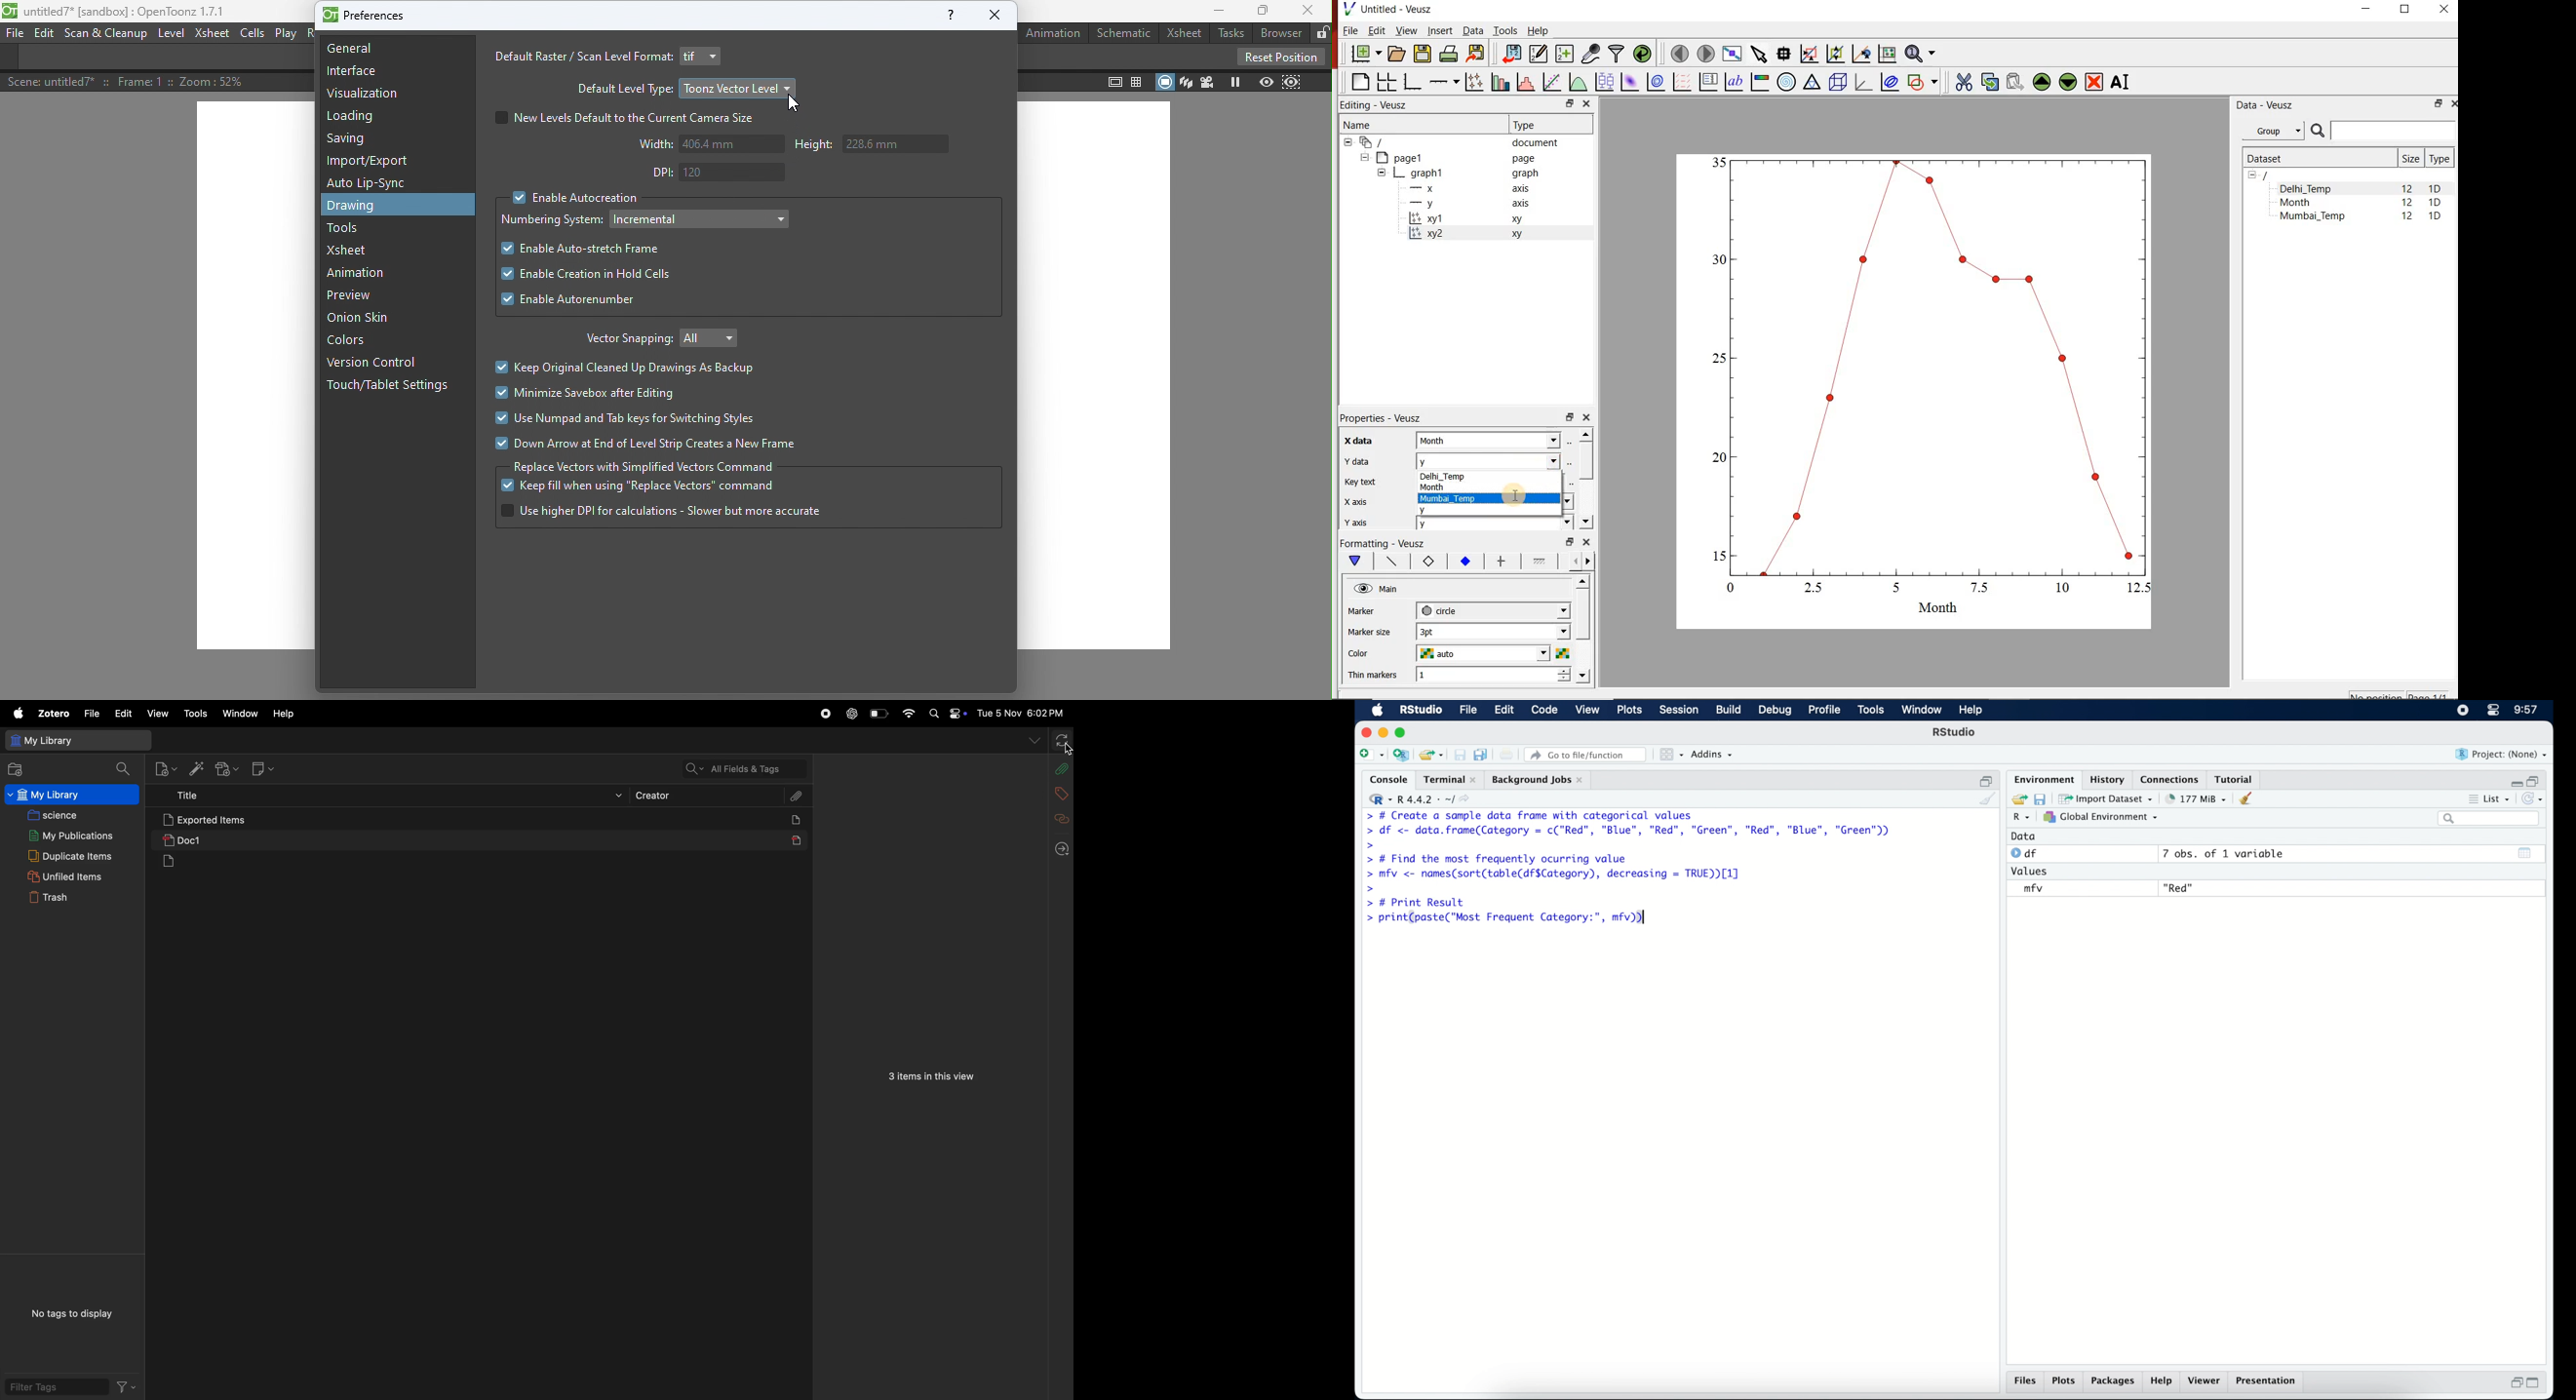  What do you see at coordinates (89, 714) in the screenshot?
I see `file` at bounding box center [89, 714].